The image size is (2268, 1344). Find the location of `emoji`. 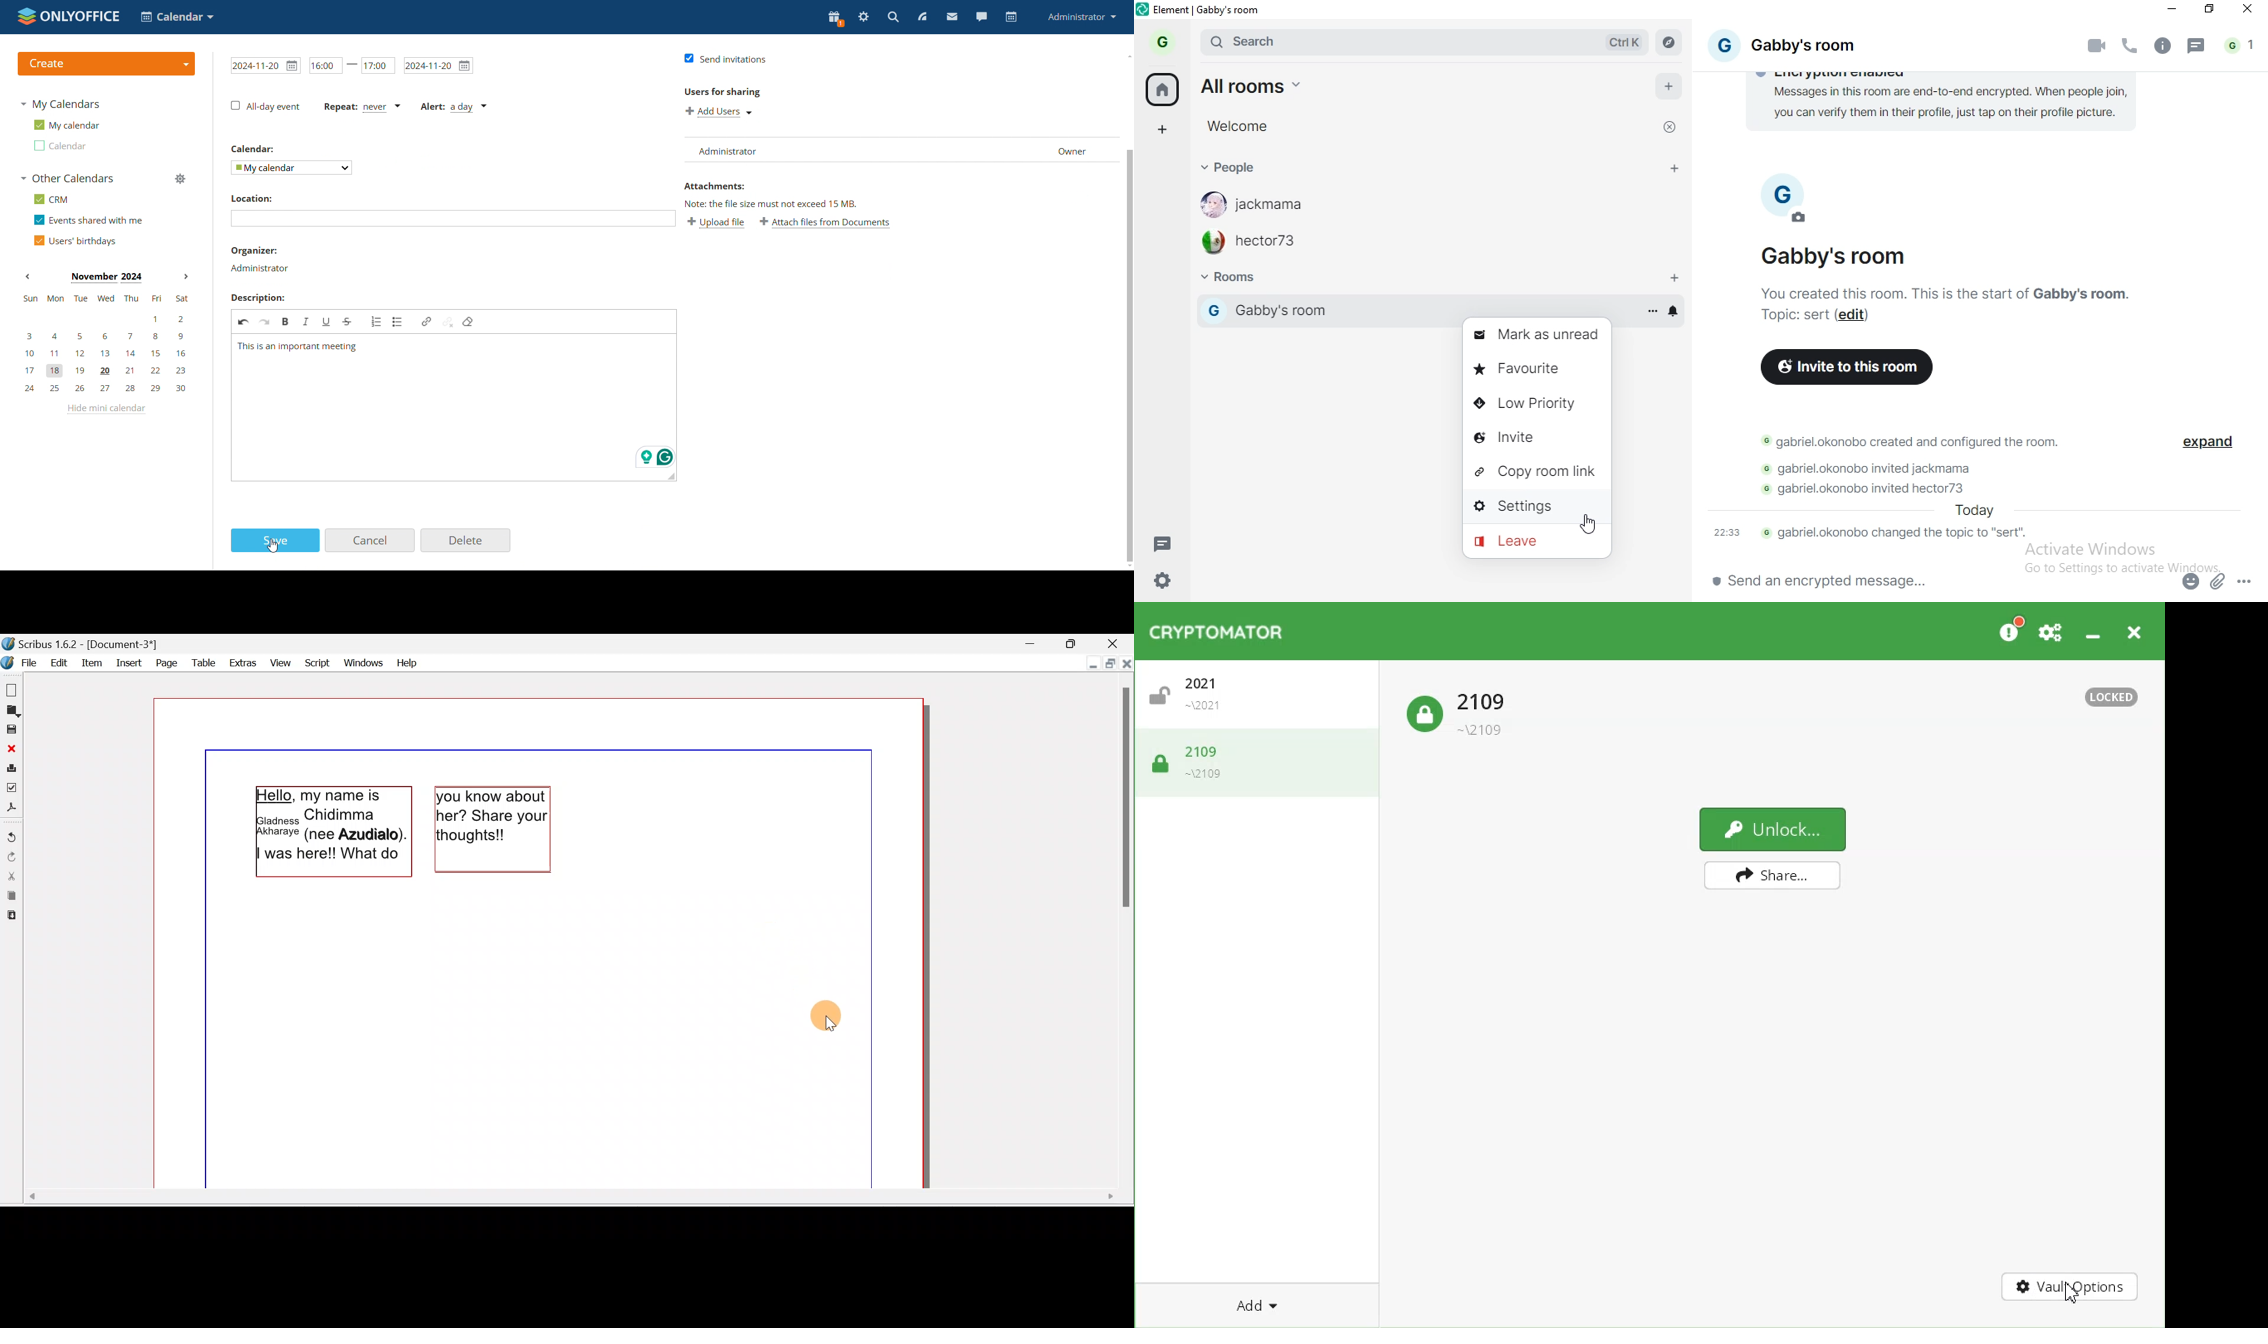

emoji is located at coordinates (2188, 585).